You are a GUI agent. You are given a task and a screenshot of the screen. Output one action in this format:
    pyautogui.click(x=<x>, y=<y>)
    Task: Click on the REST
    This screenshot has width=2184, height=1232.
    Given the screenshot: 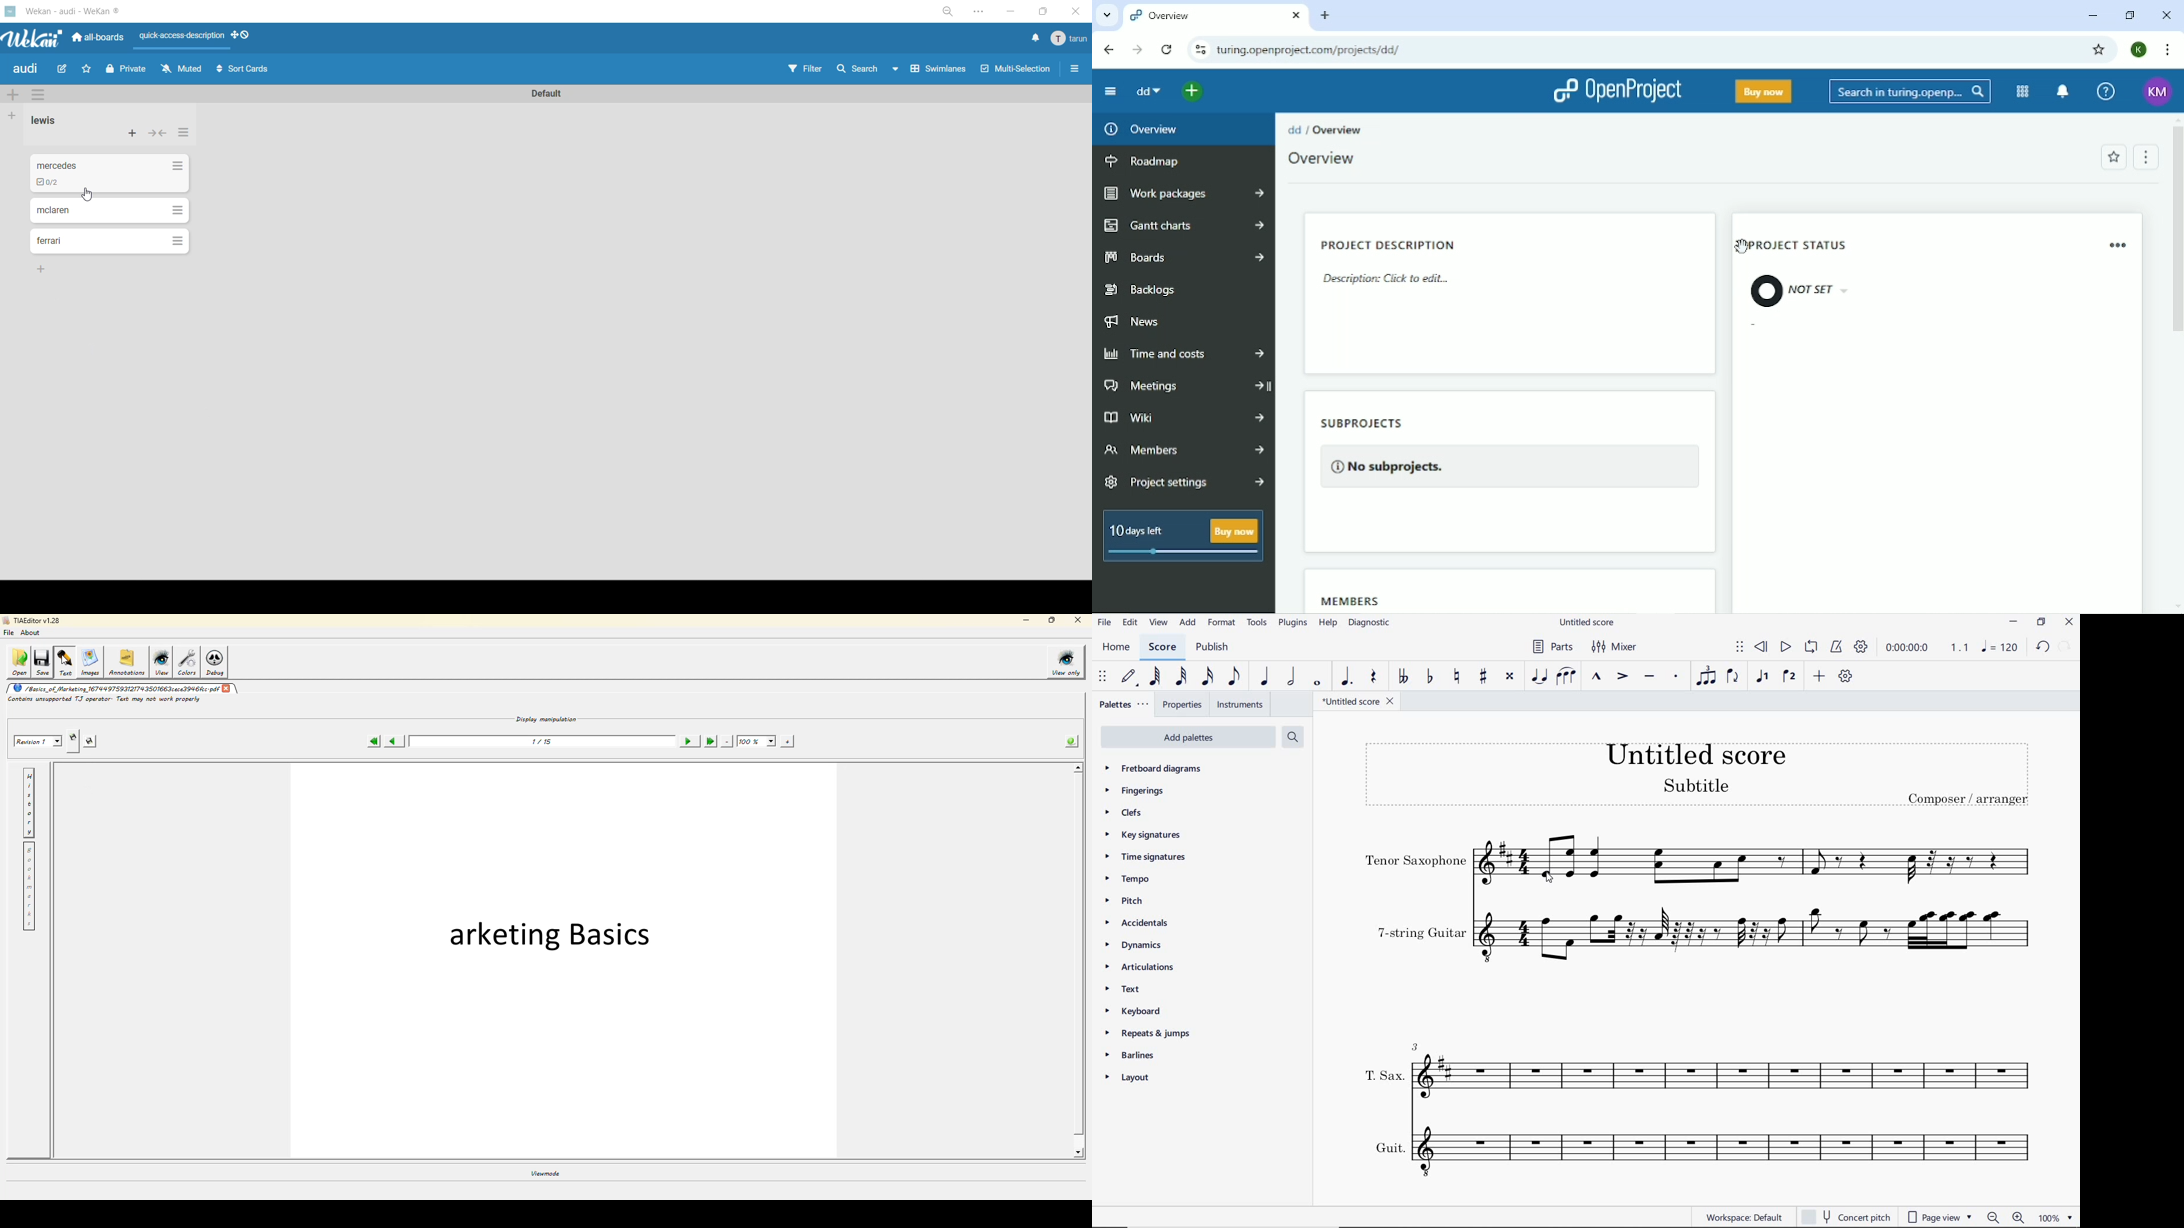 What is the action you would take?
    pyautogui.click(x=1372, y=677)
    